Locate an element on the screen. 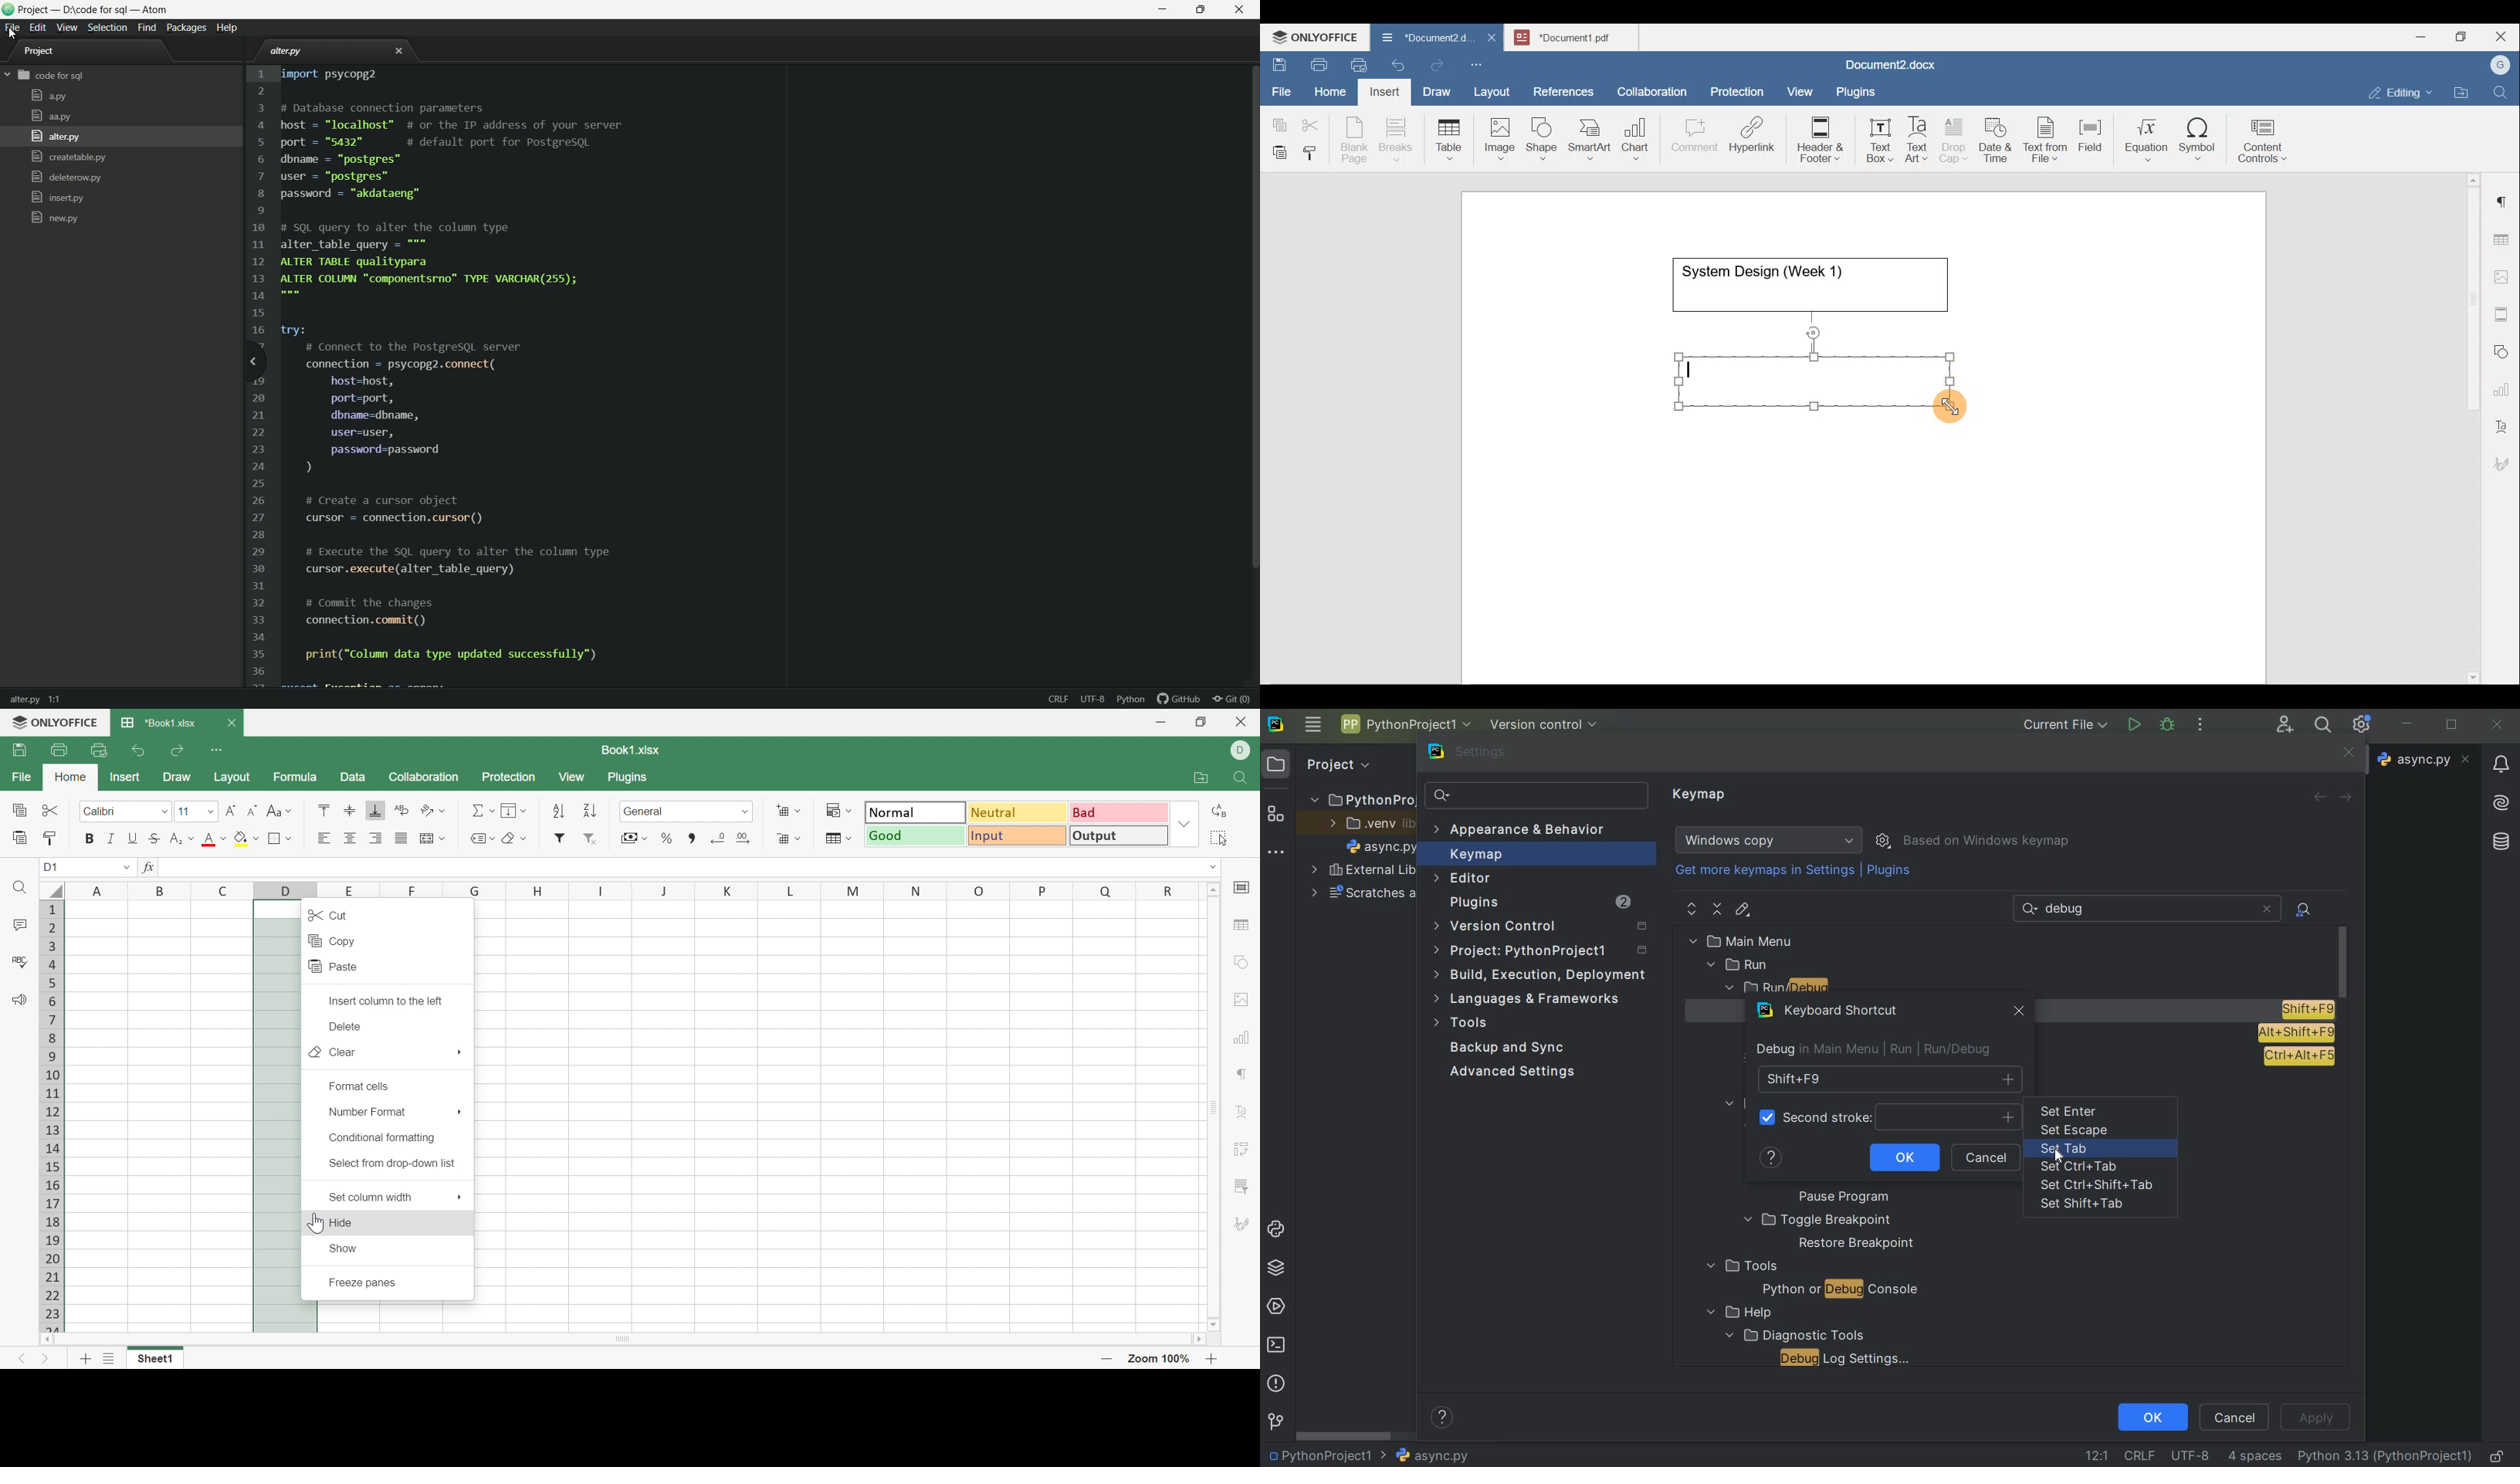 The width and height of the screenshot is (2520, 1484). Drop Down is located at coordinates (524, 811).